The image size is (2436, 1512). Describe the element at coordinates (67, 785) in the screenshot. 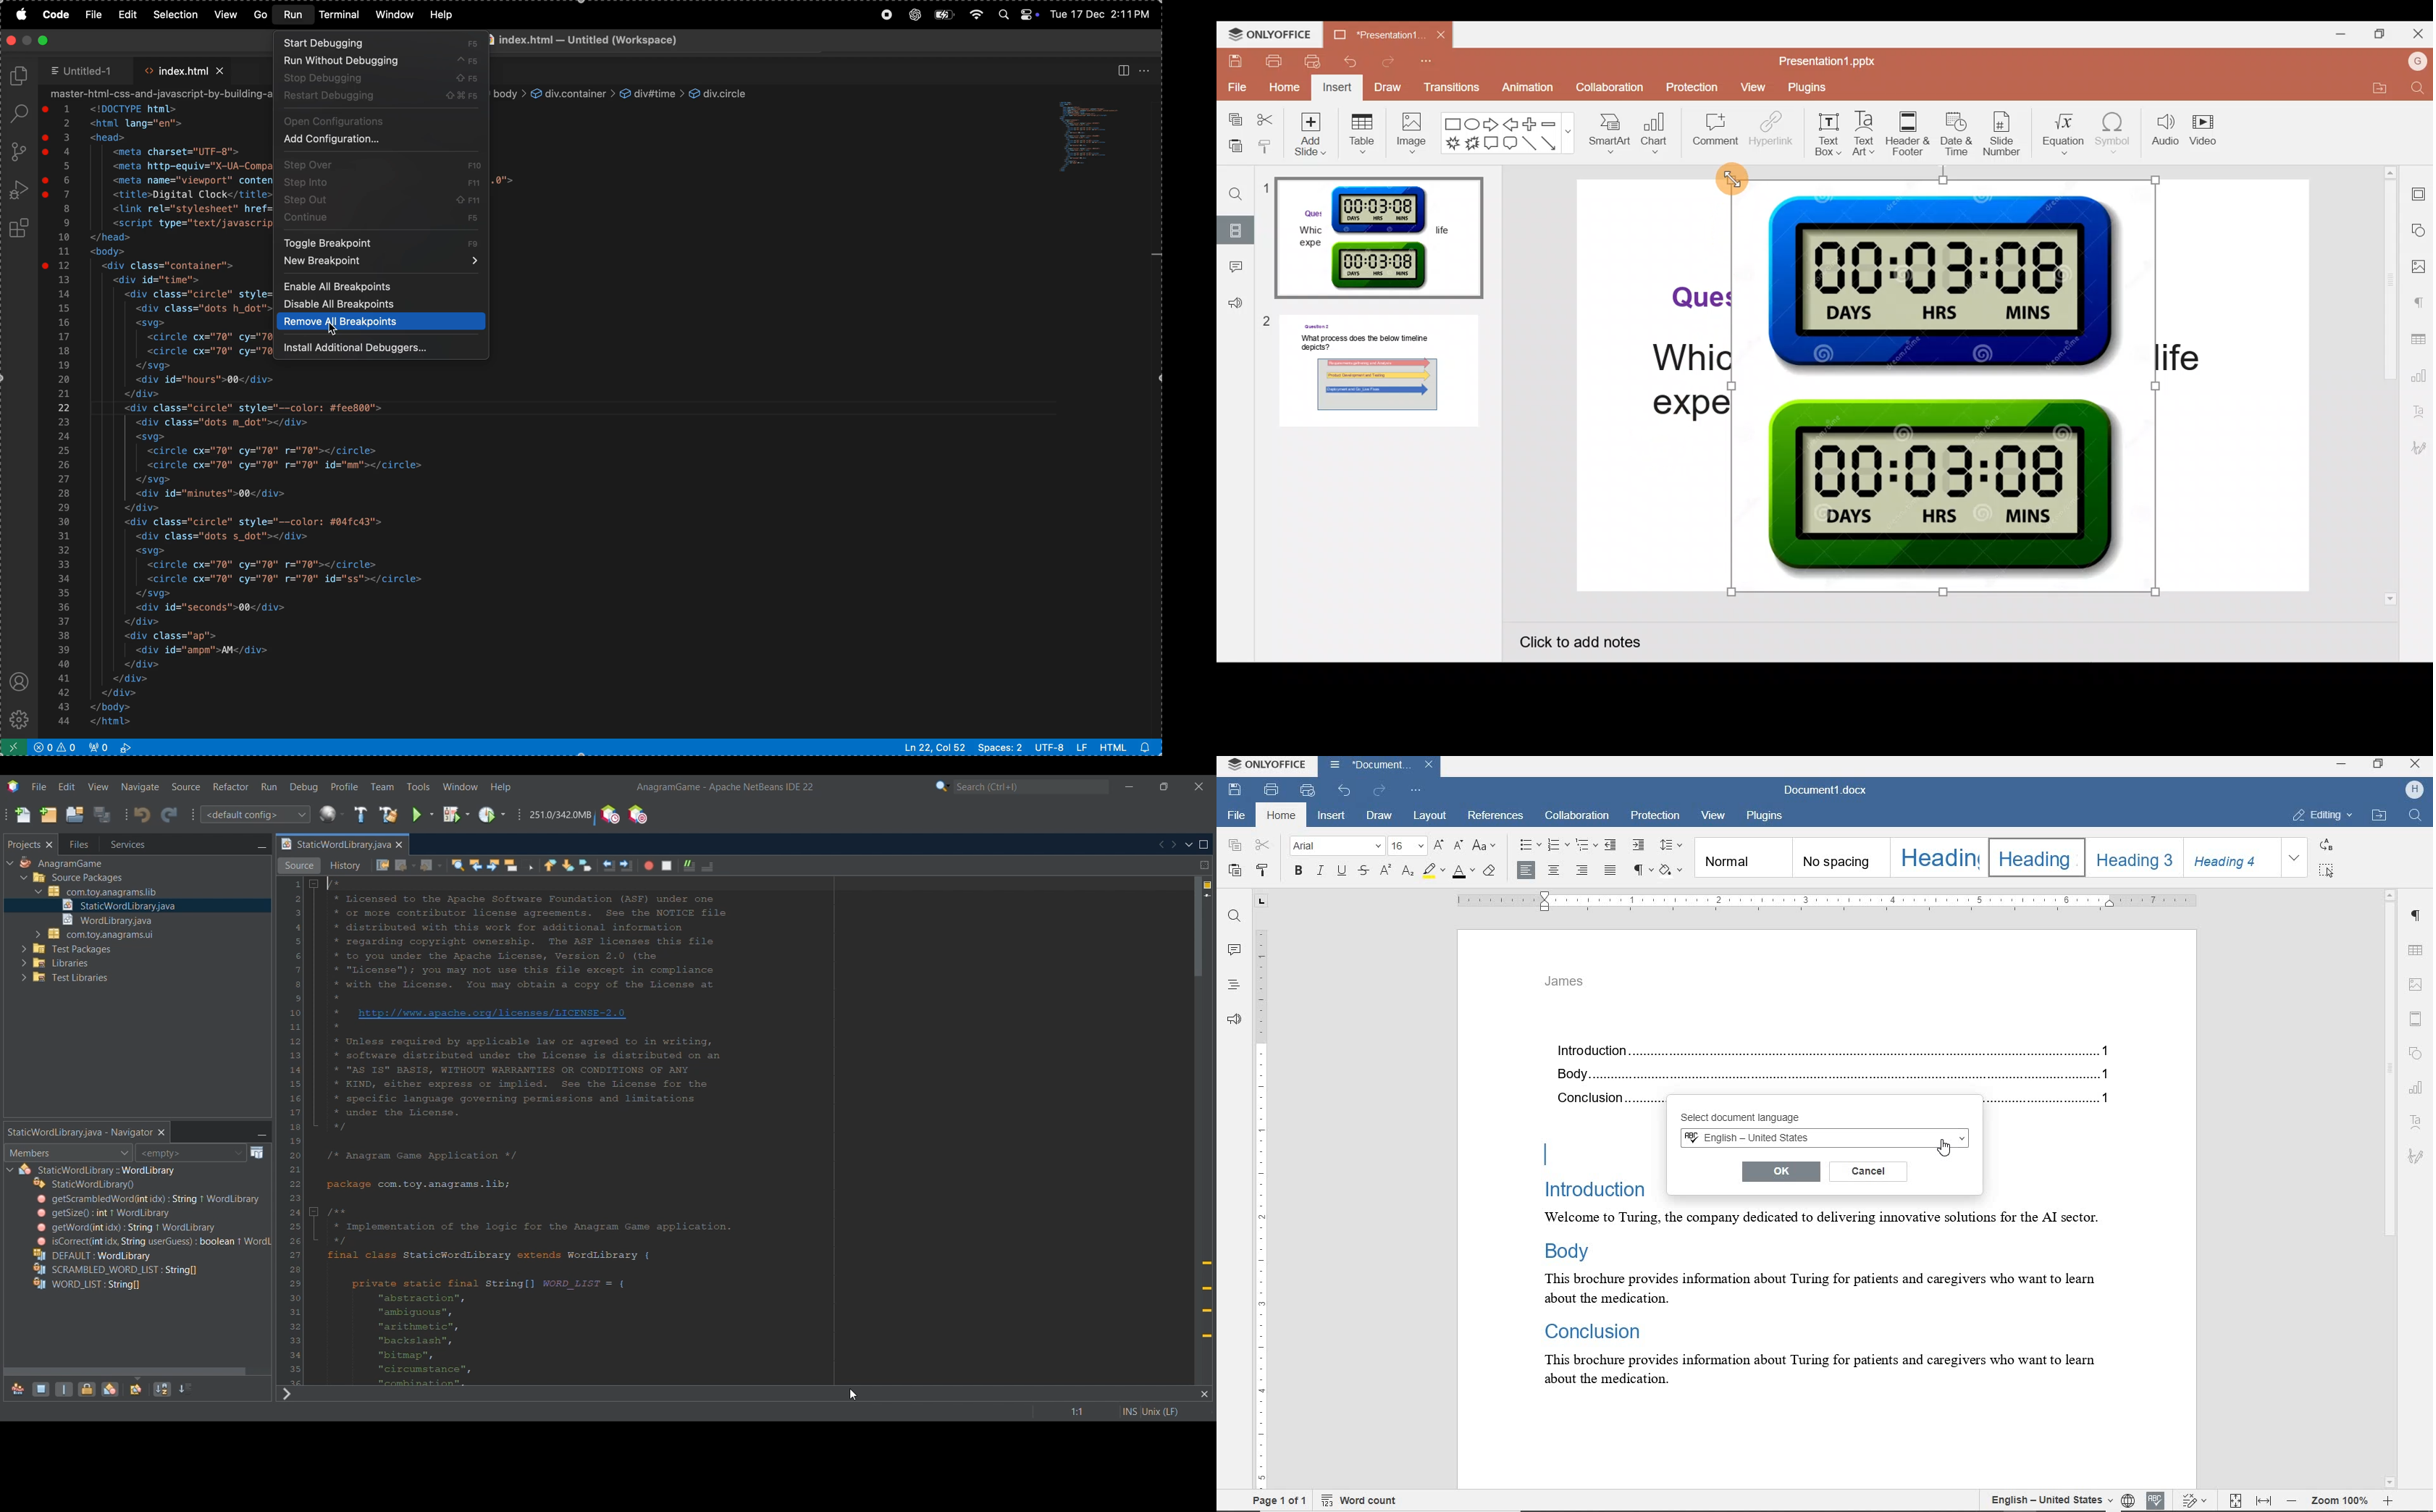

I see `Edit menu` at that location.